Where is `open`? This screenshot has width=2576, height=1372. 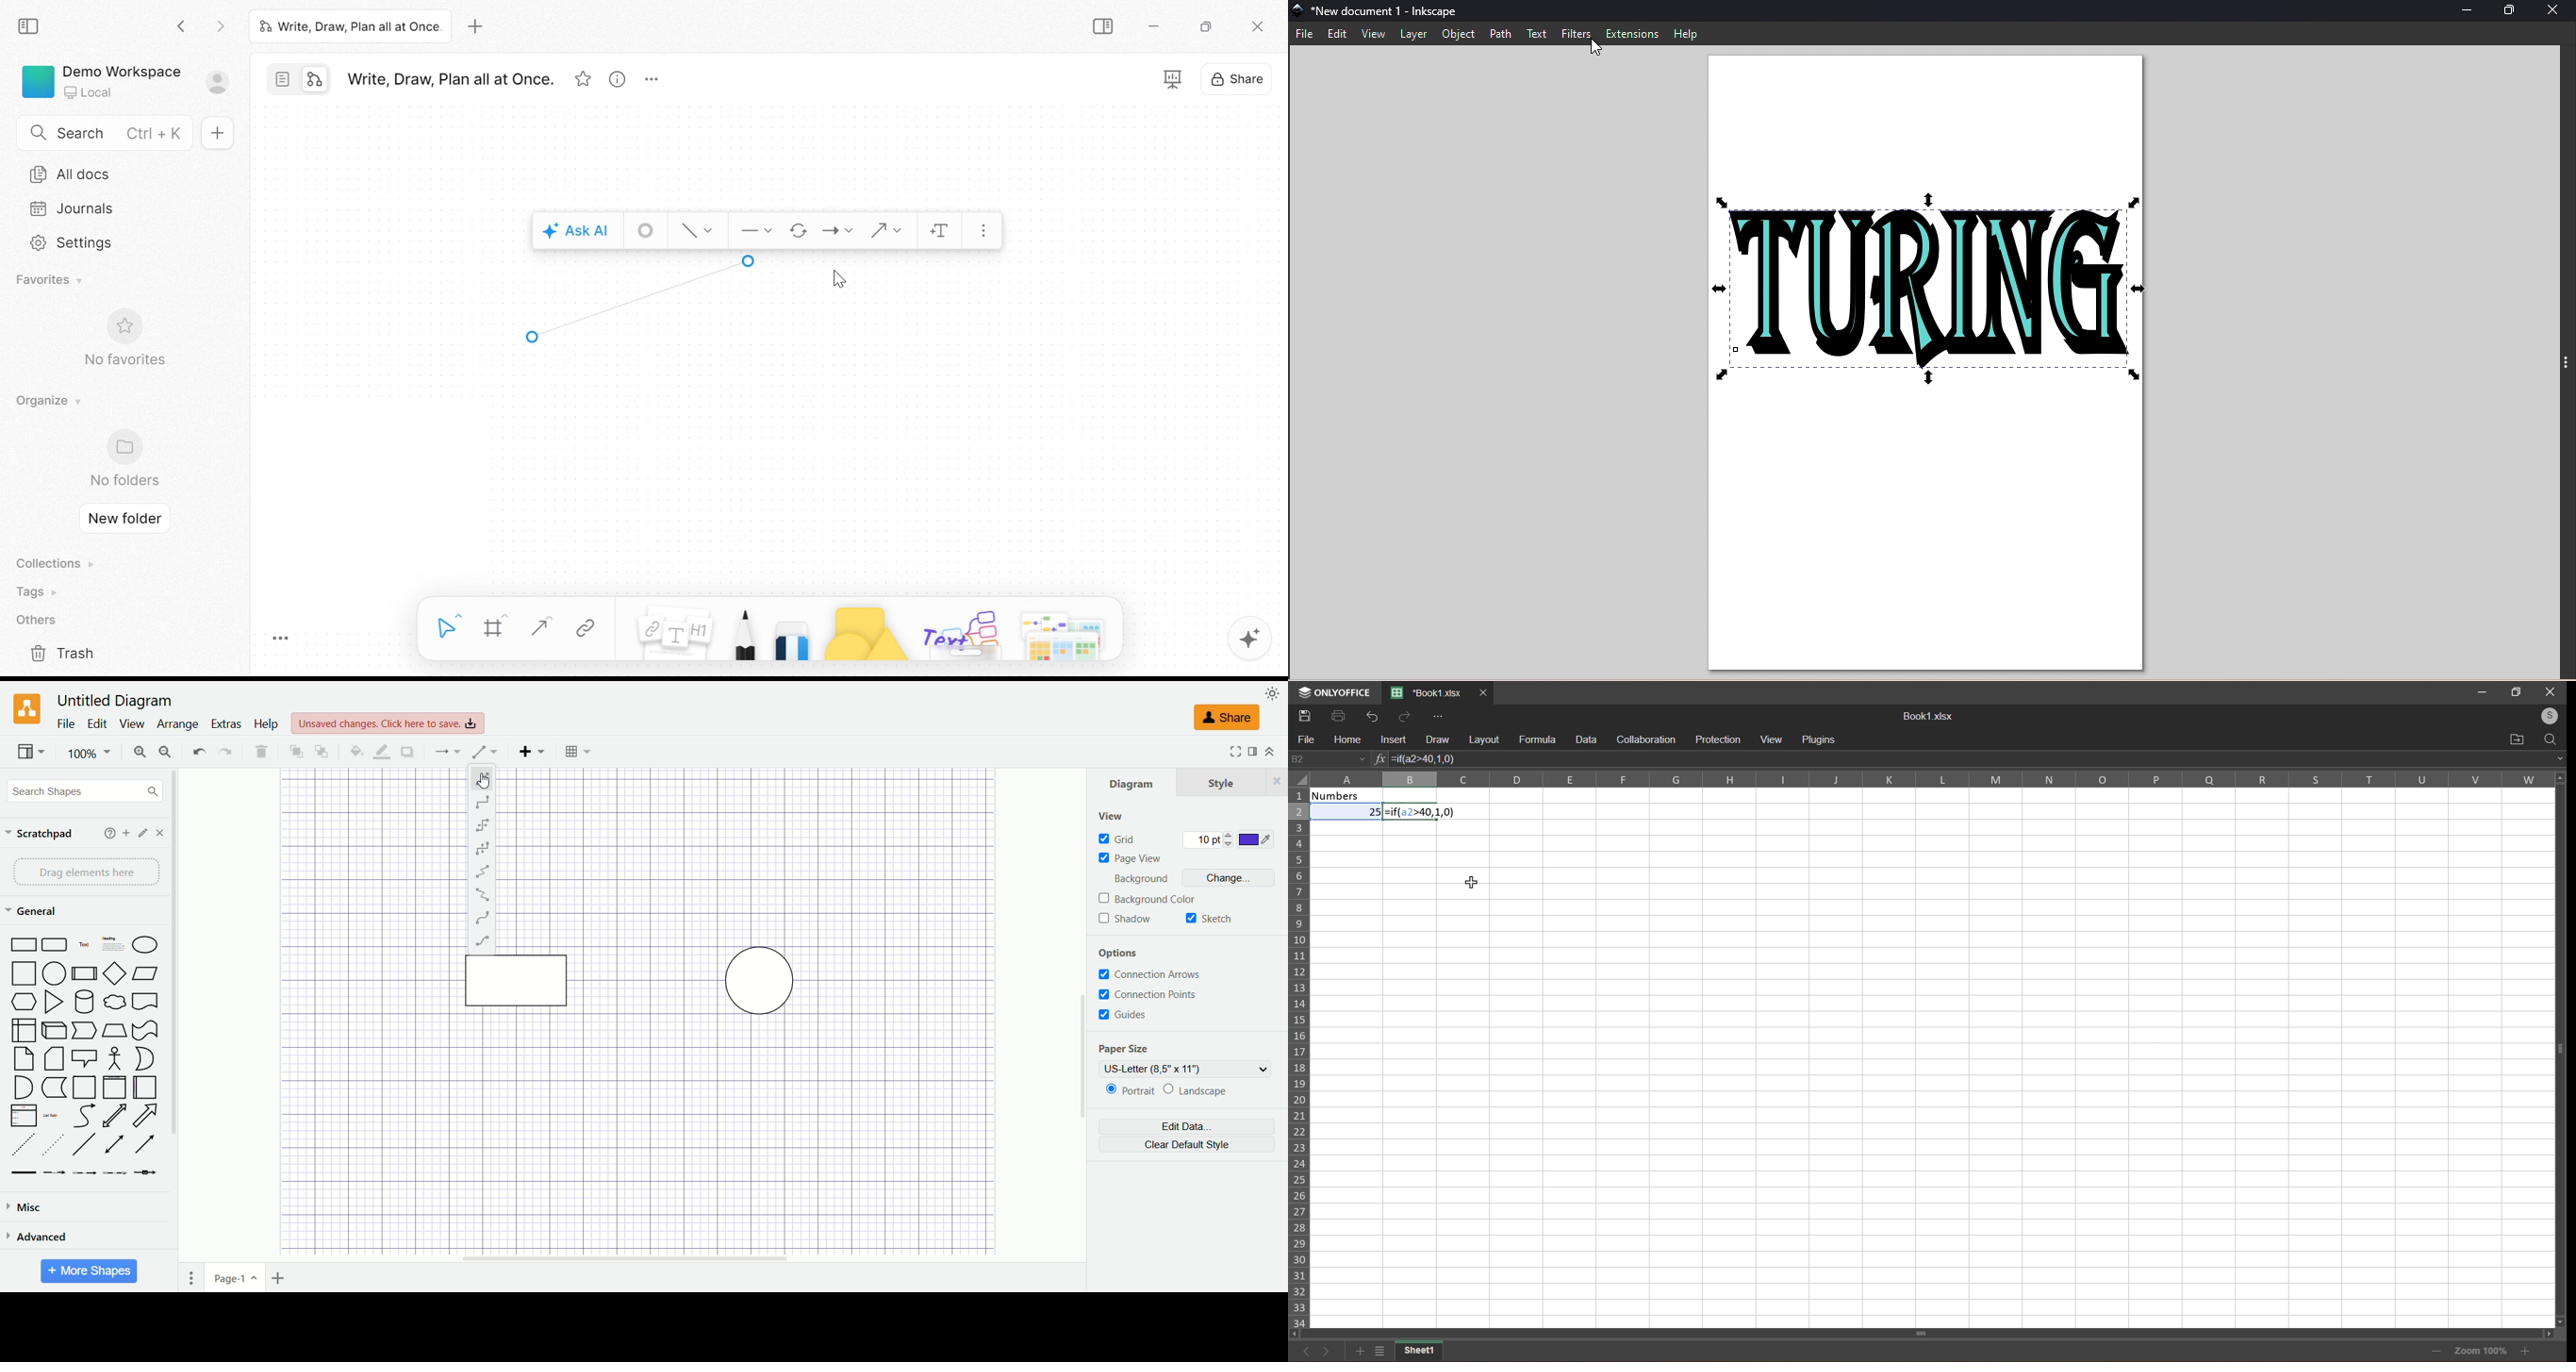
open is located at coordinates (2516, 738).